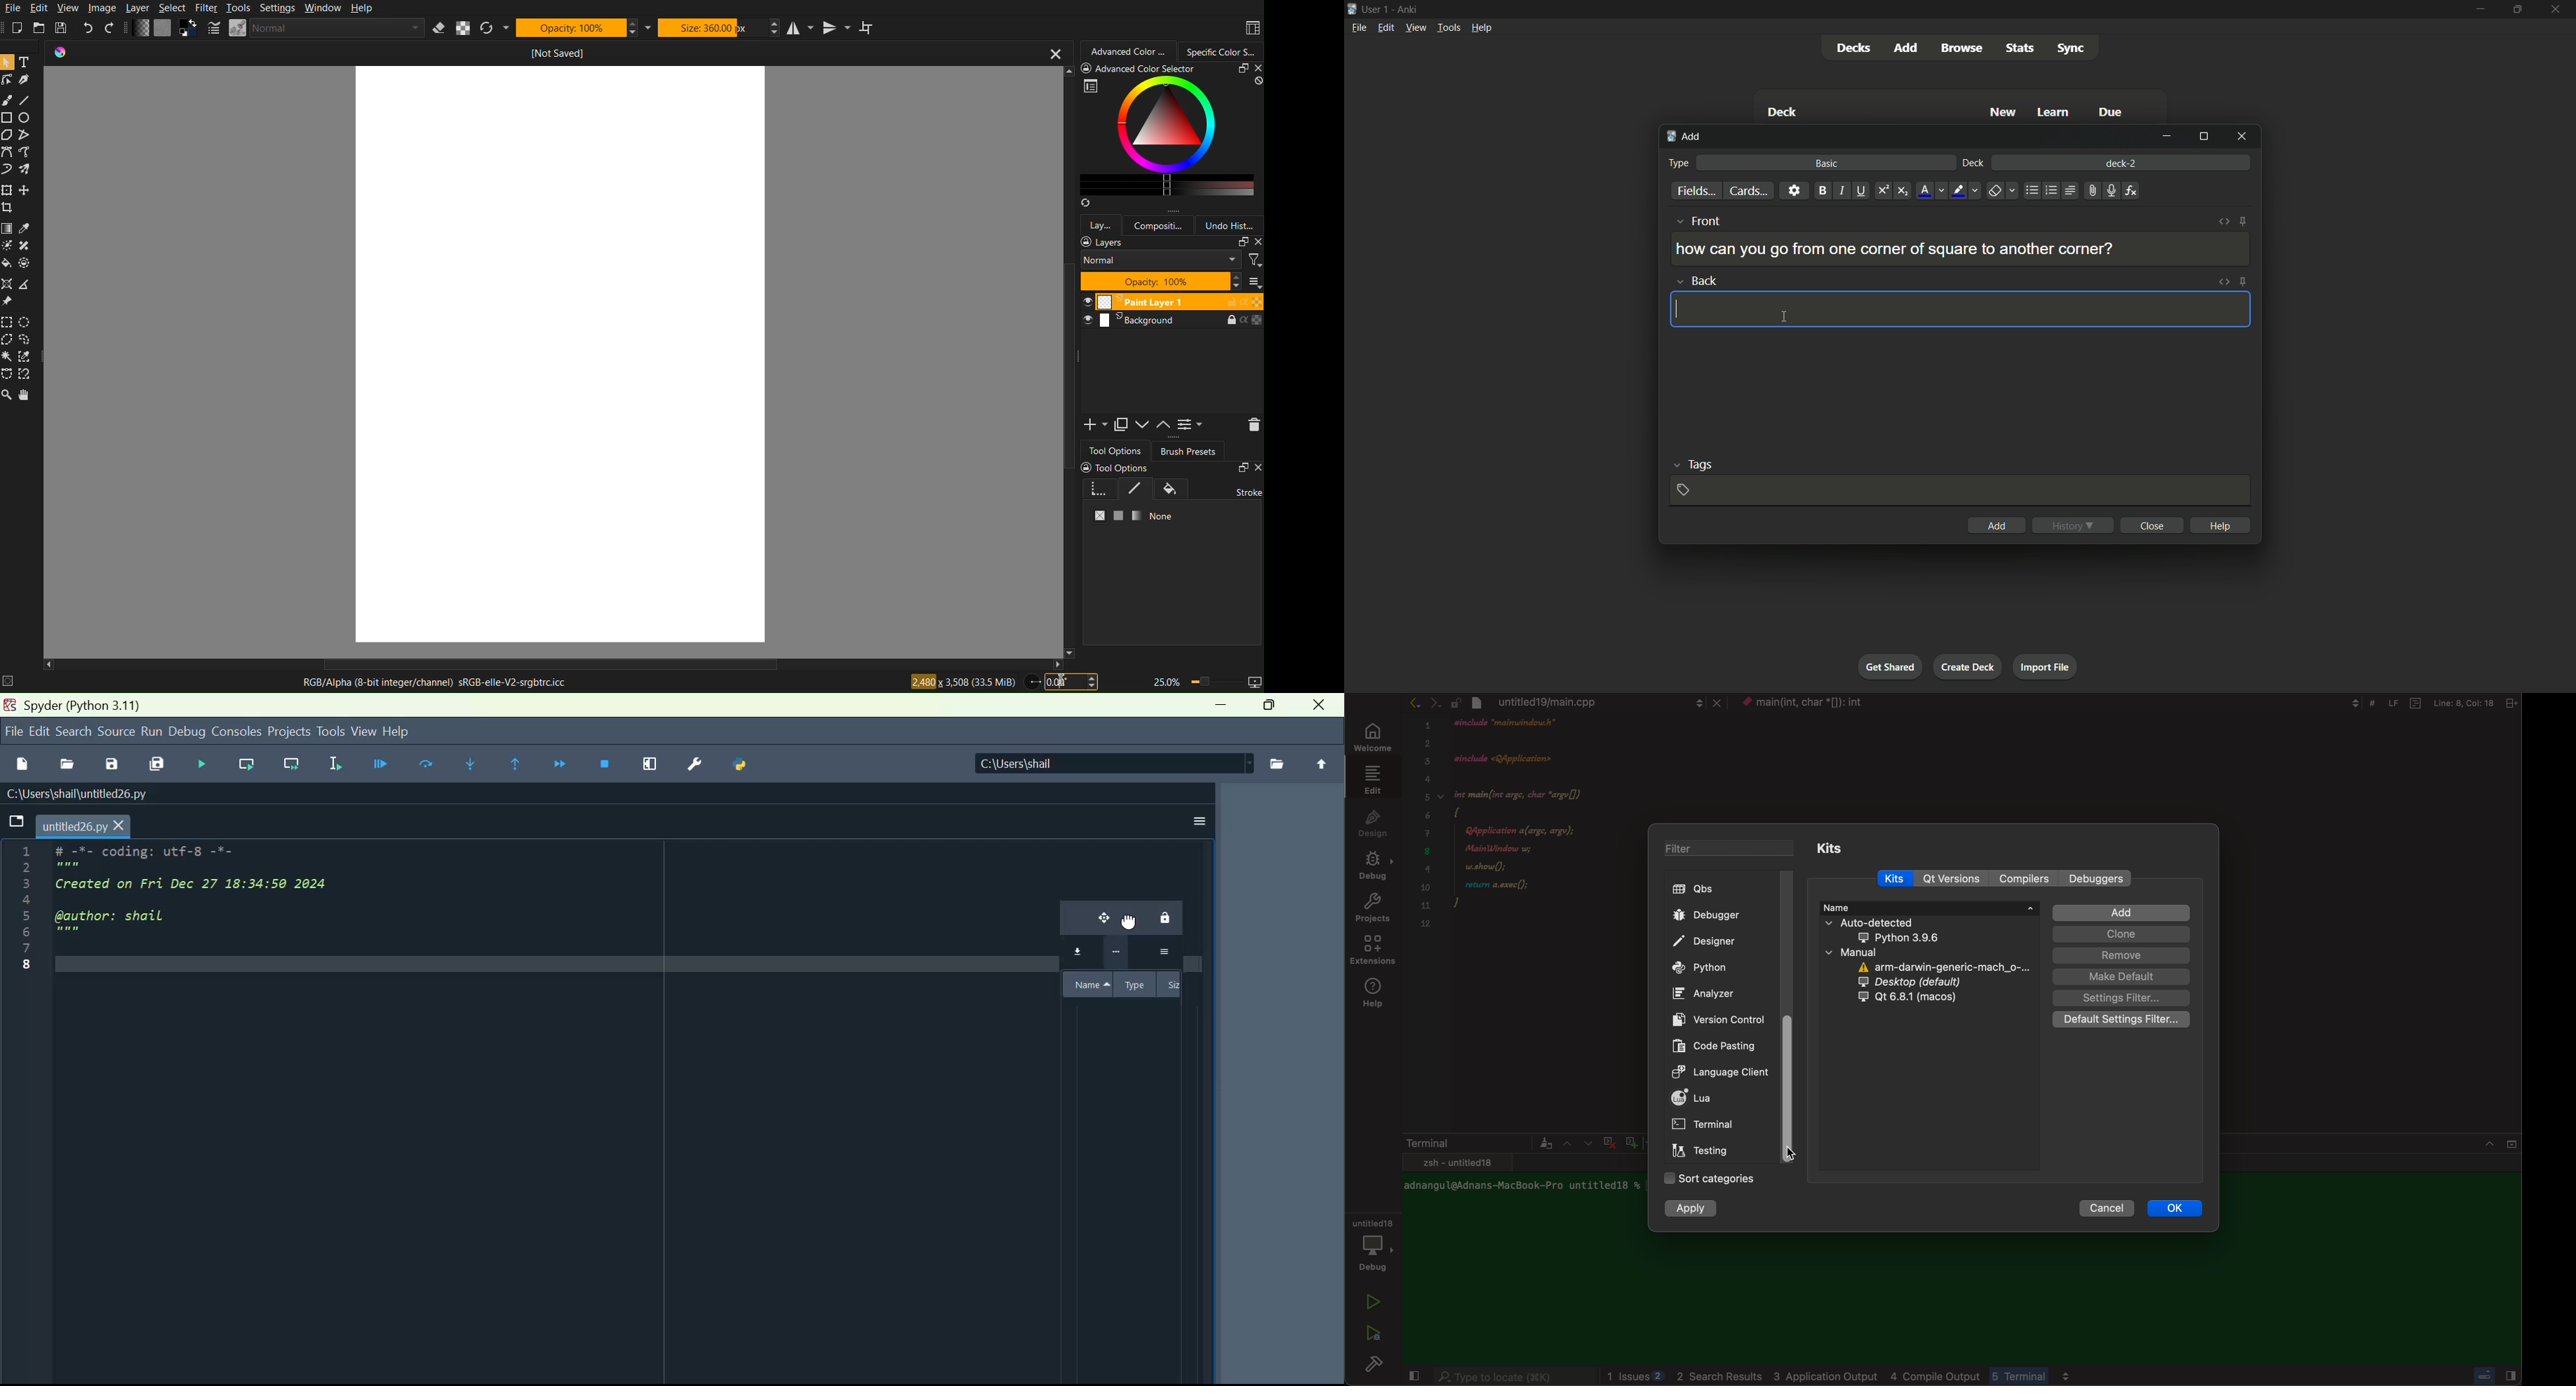 This screenshot has height=1400, width=2576. What do you see at coordinates (1174, 502) in the screenshot?
I see `Tool Options` at bounding box center [1174, 502].